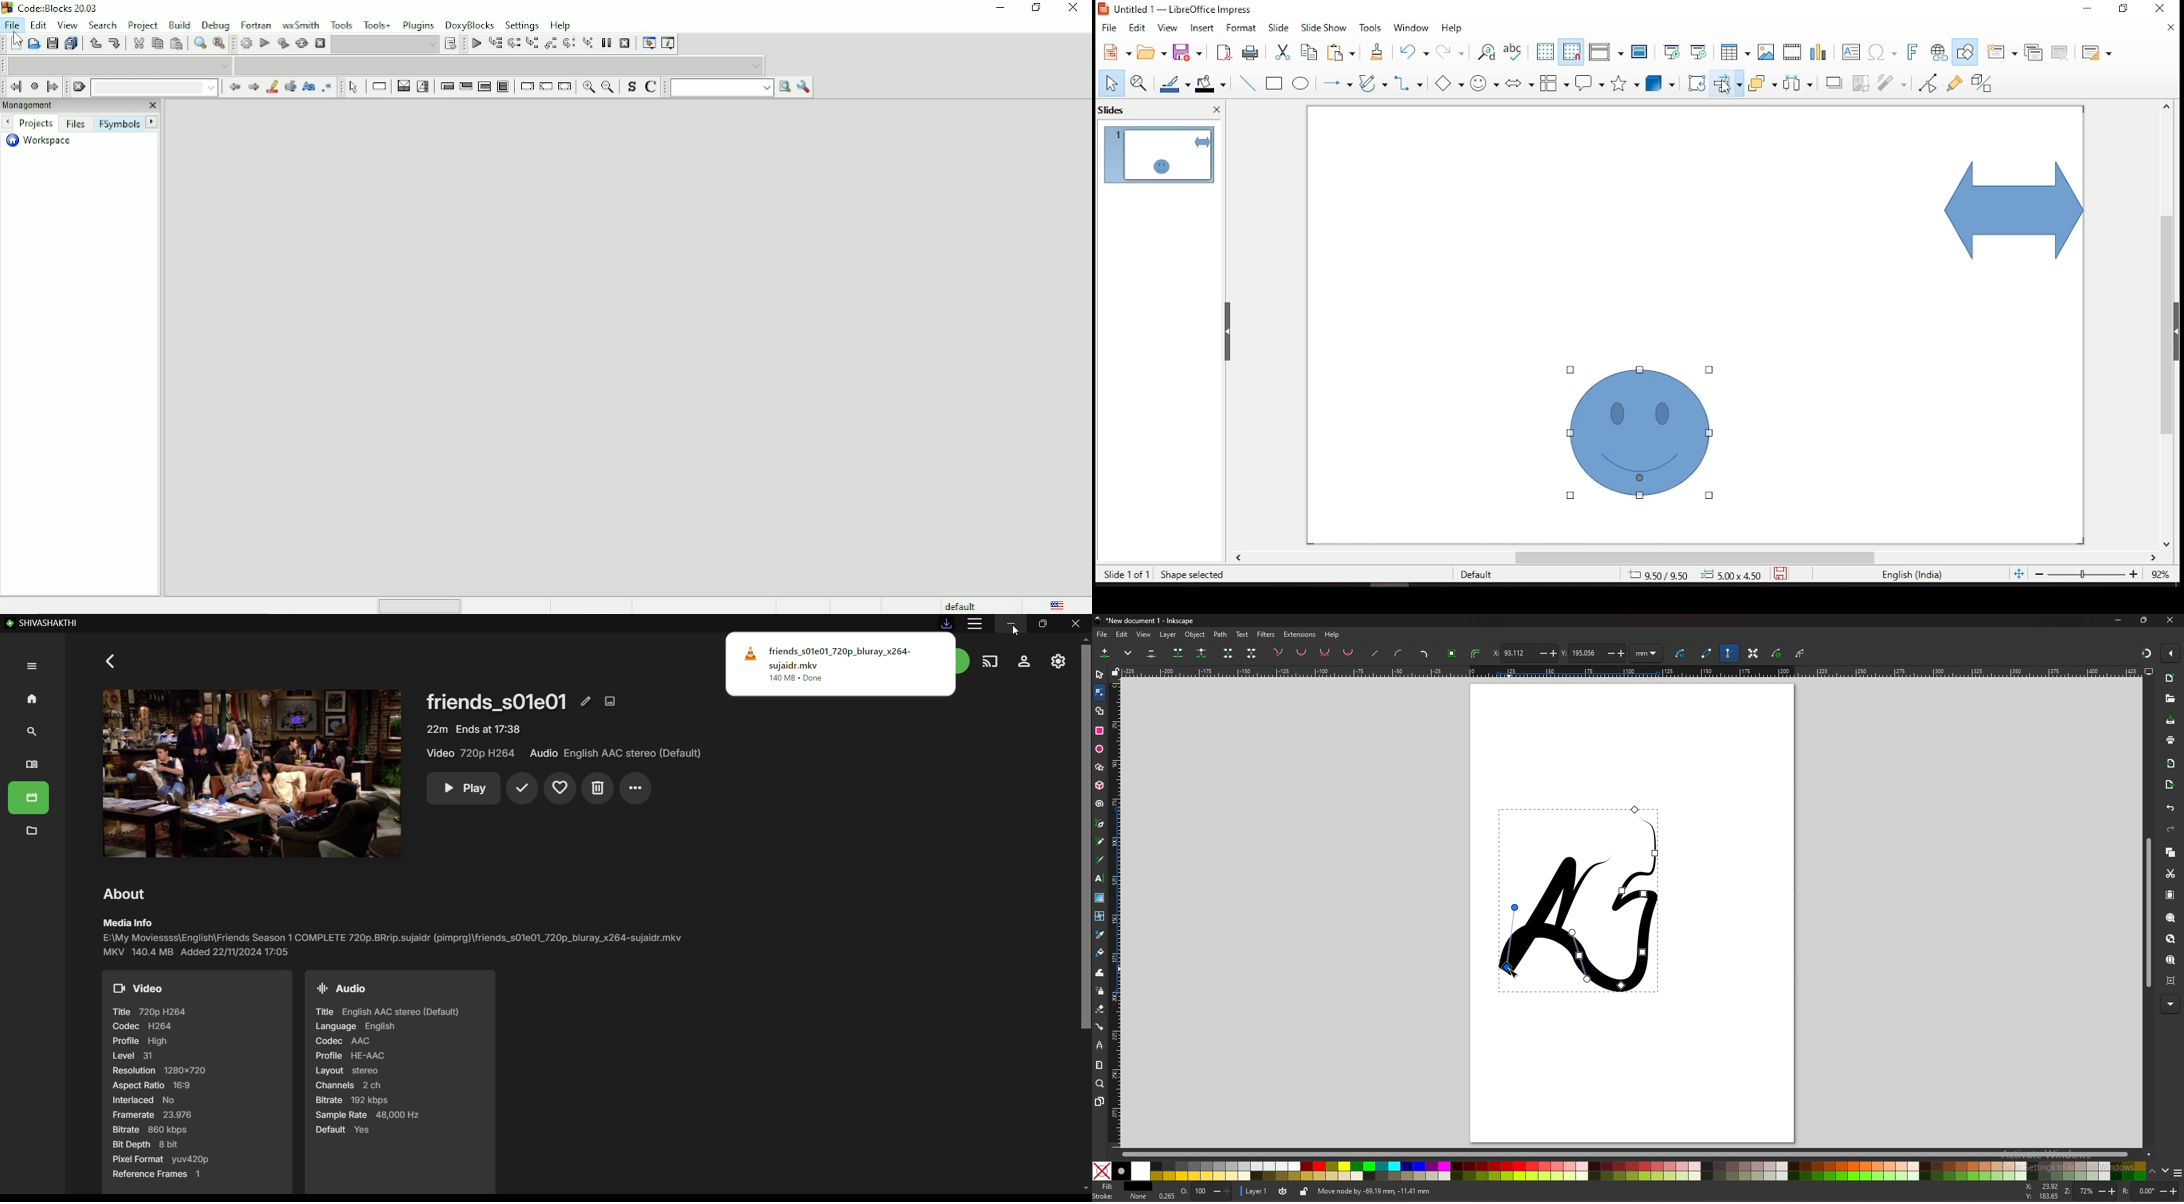  What do you see at coordinates (1727, 87) in the screenshot?
I see `mouse pointer` at bounding box center [1727, 87].